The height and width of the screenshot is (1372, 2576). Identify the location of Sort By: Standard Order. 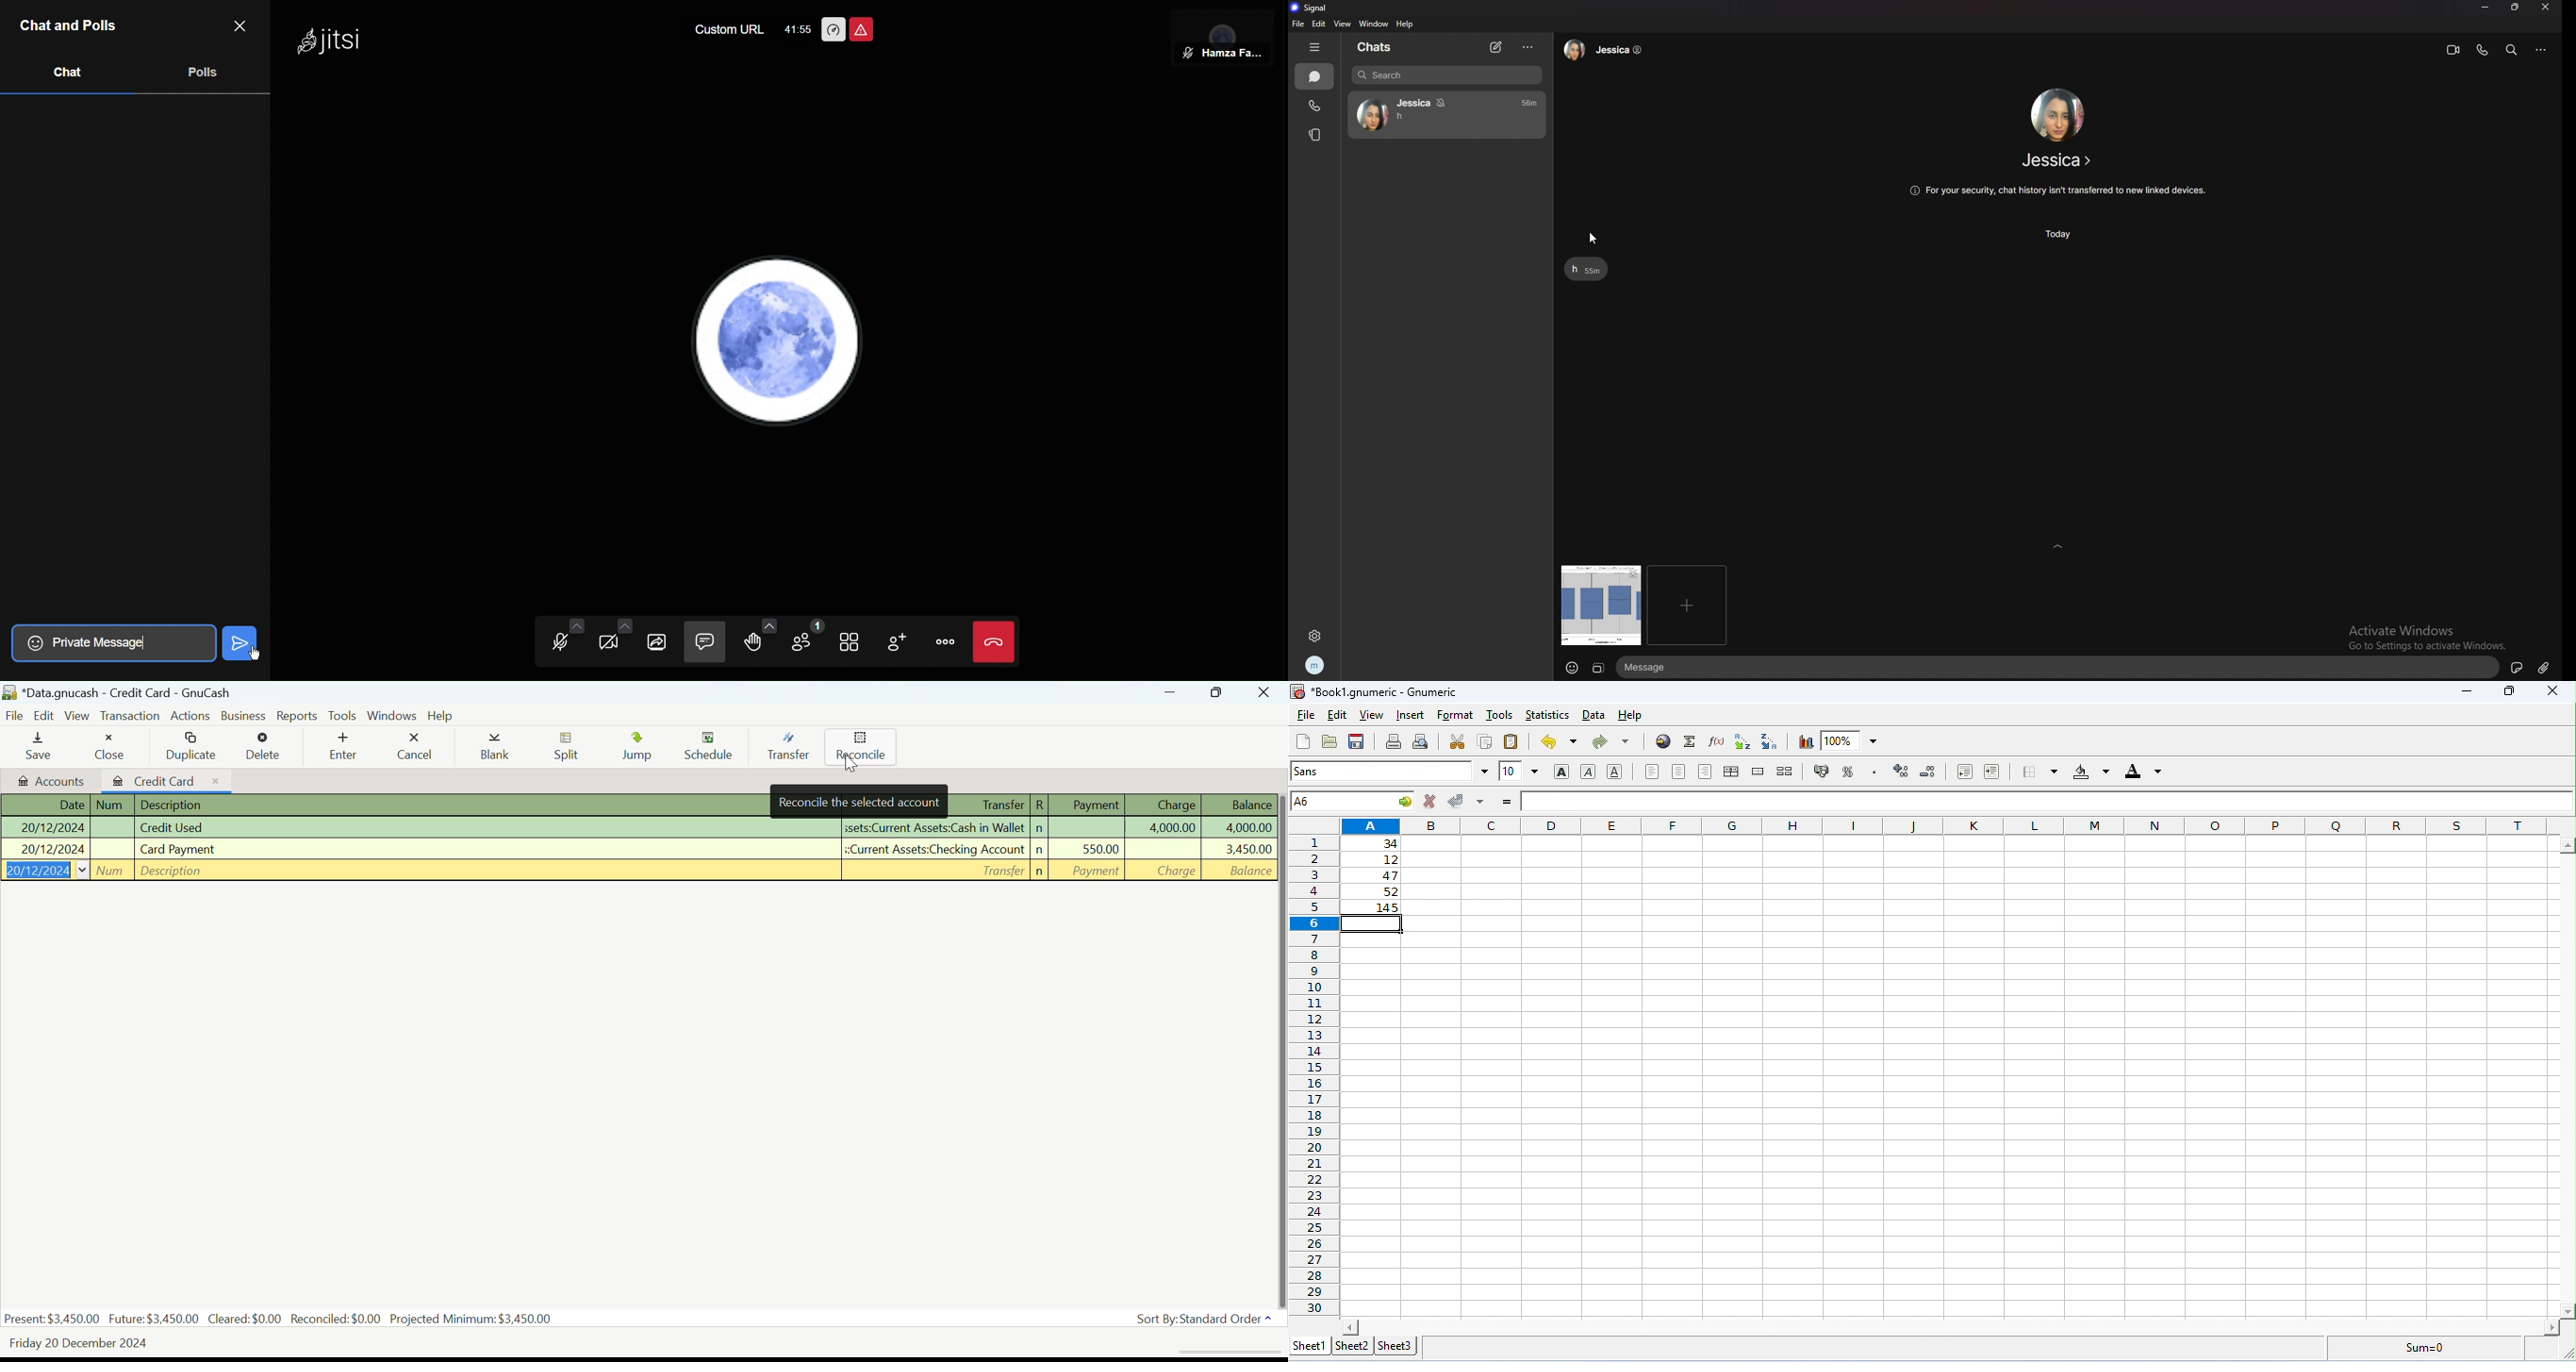
(1207, 1319).